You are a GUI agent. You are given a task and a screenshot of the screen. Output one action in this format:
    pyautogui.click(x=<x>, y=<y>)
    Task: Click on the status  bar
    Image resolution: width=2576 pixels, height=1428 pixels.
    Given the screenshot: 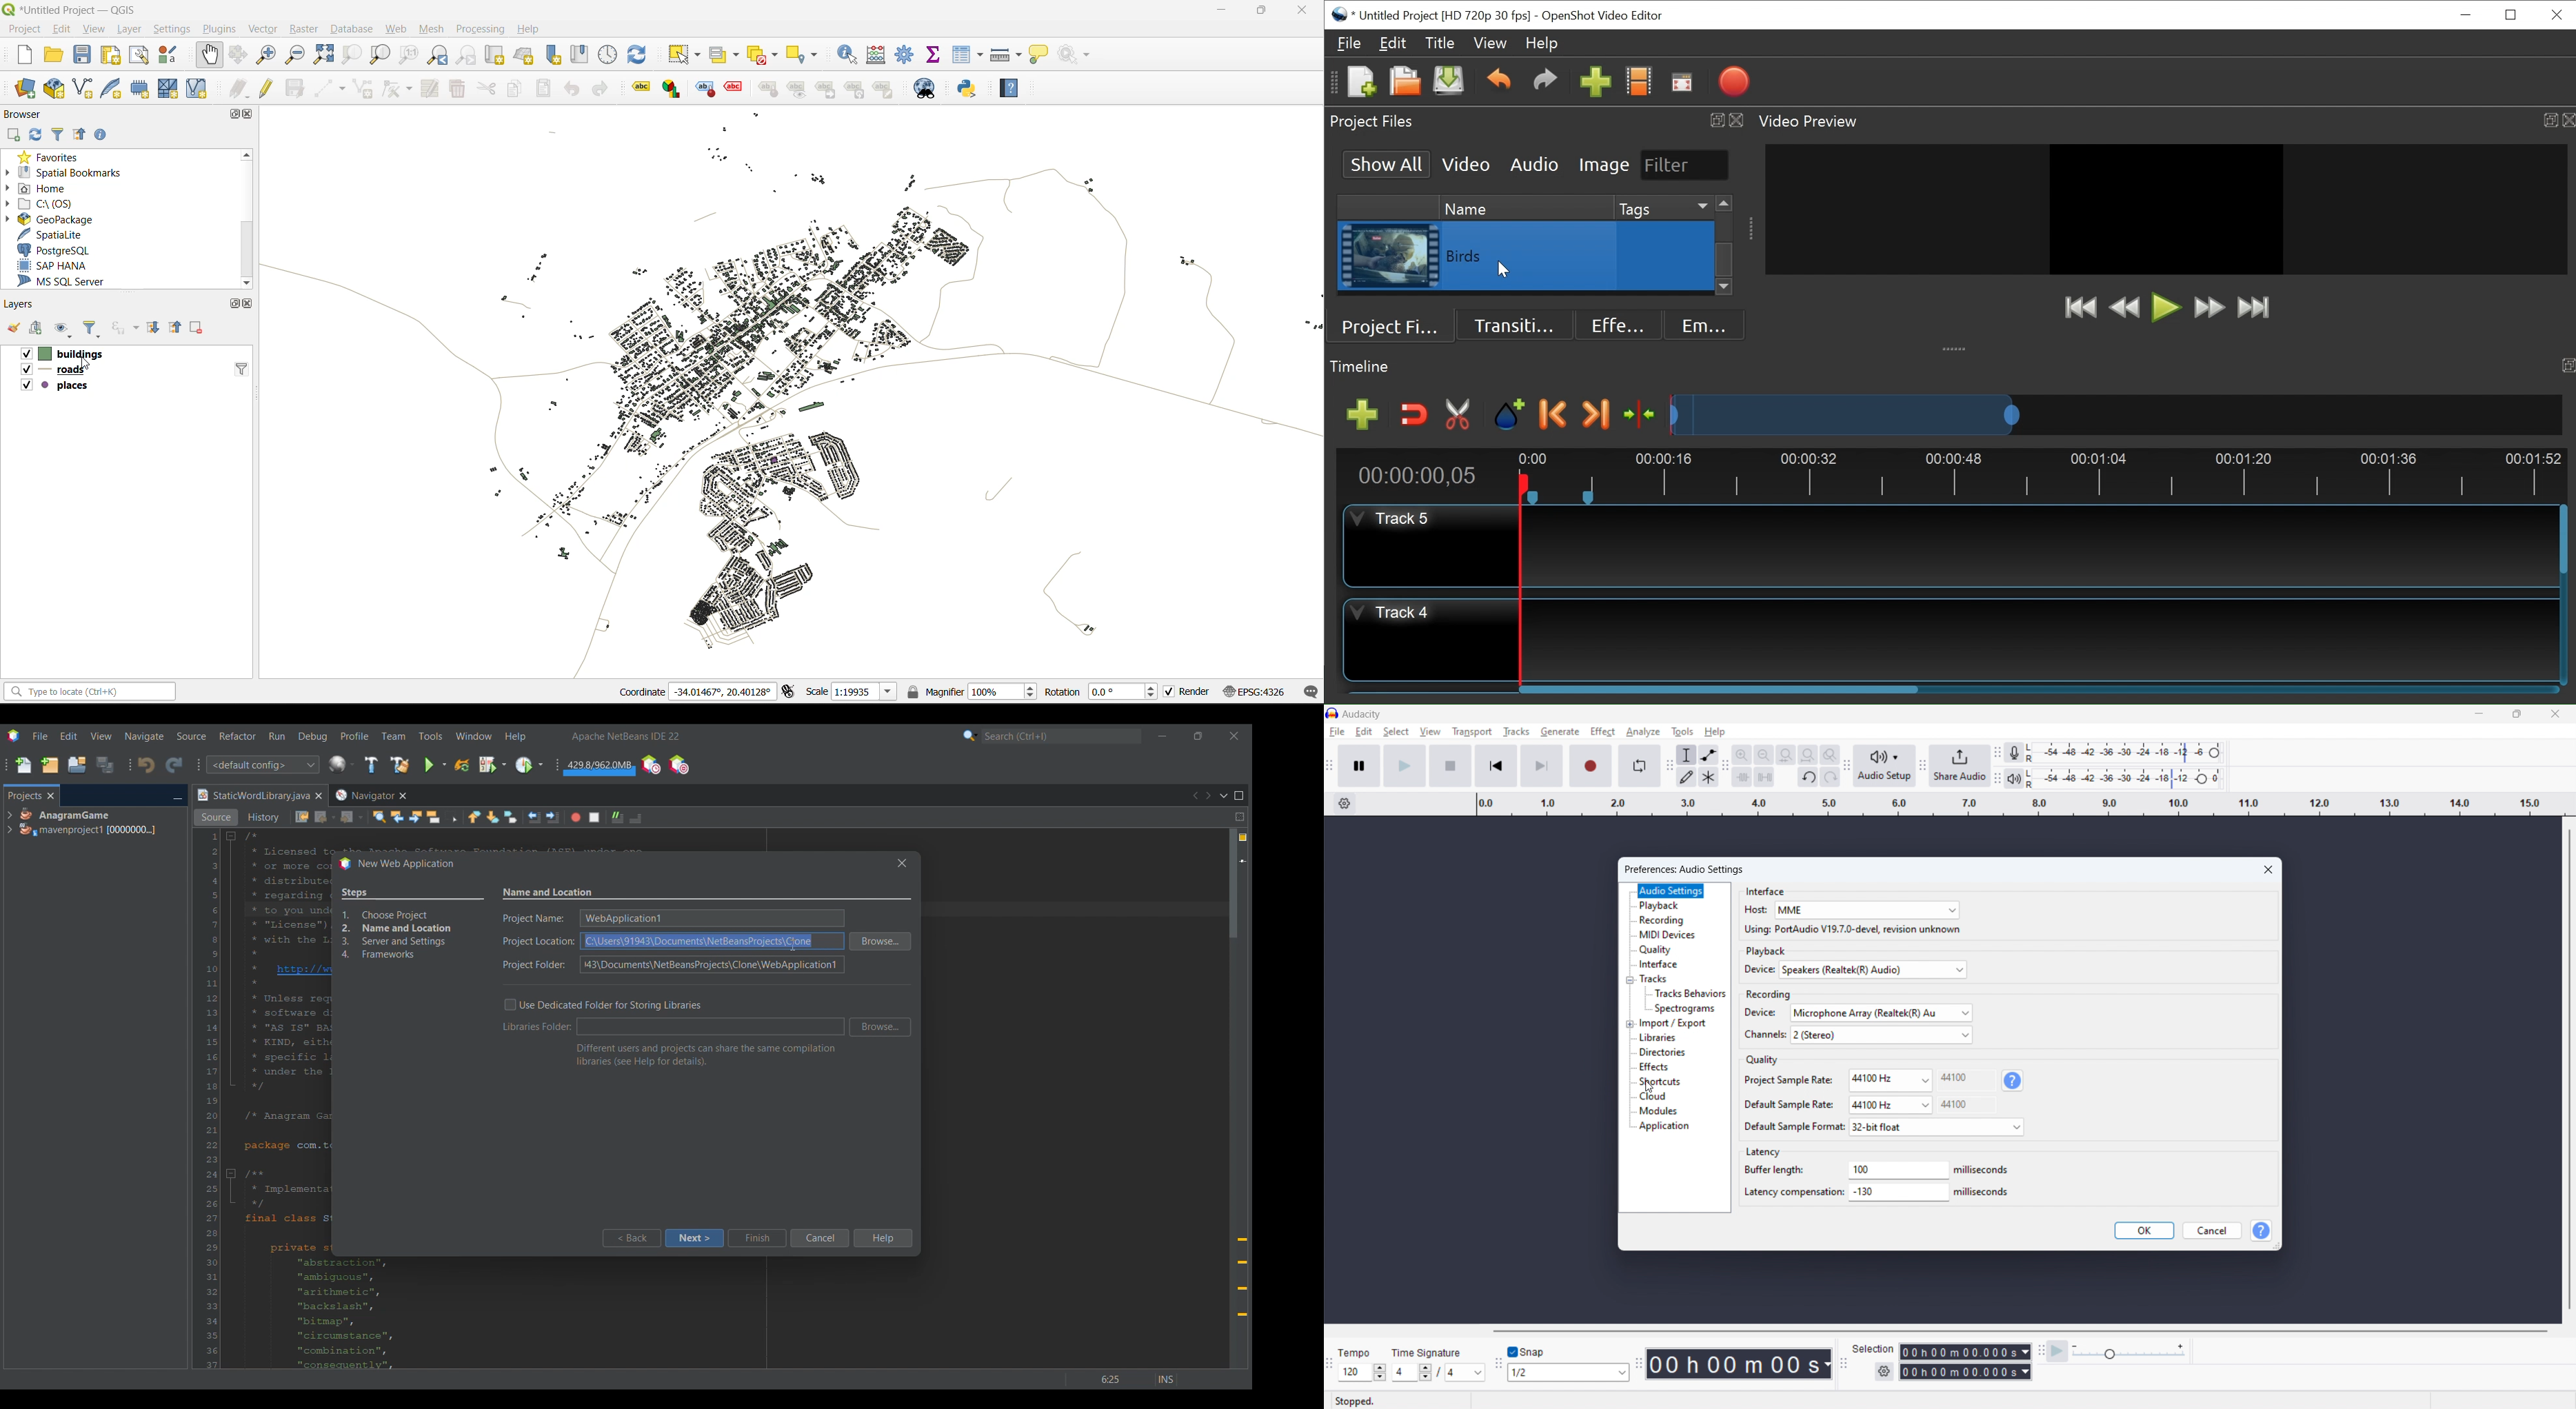 What is the action you would take?
    pyautogui.click(x=92, y=692)
    